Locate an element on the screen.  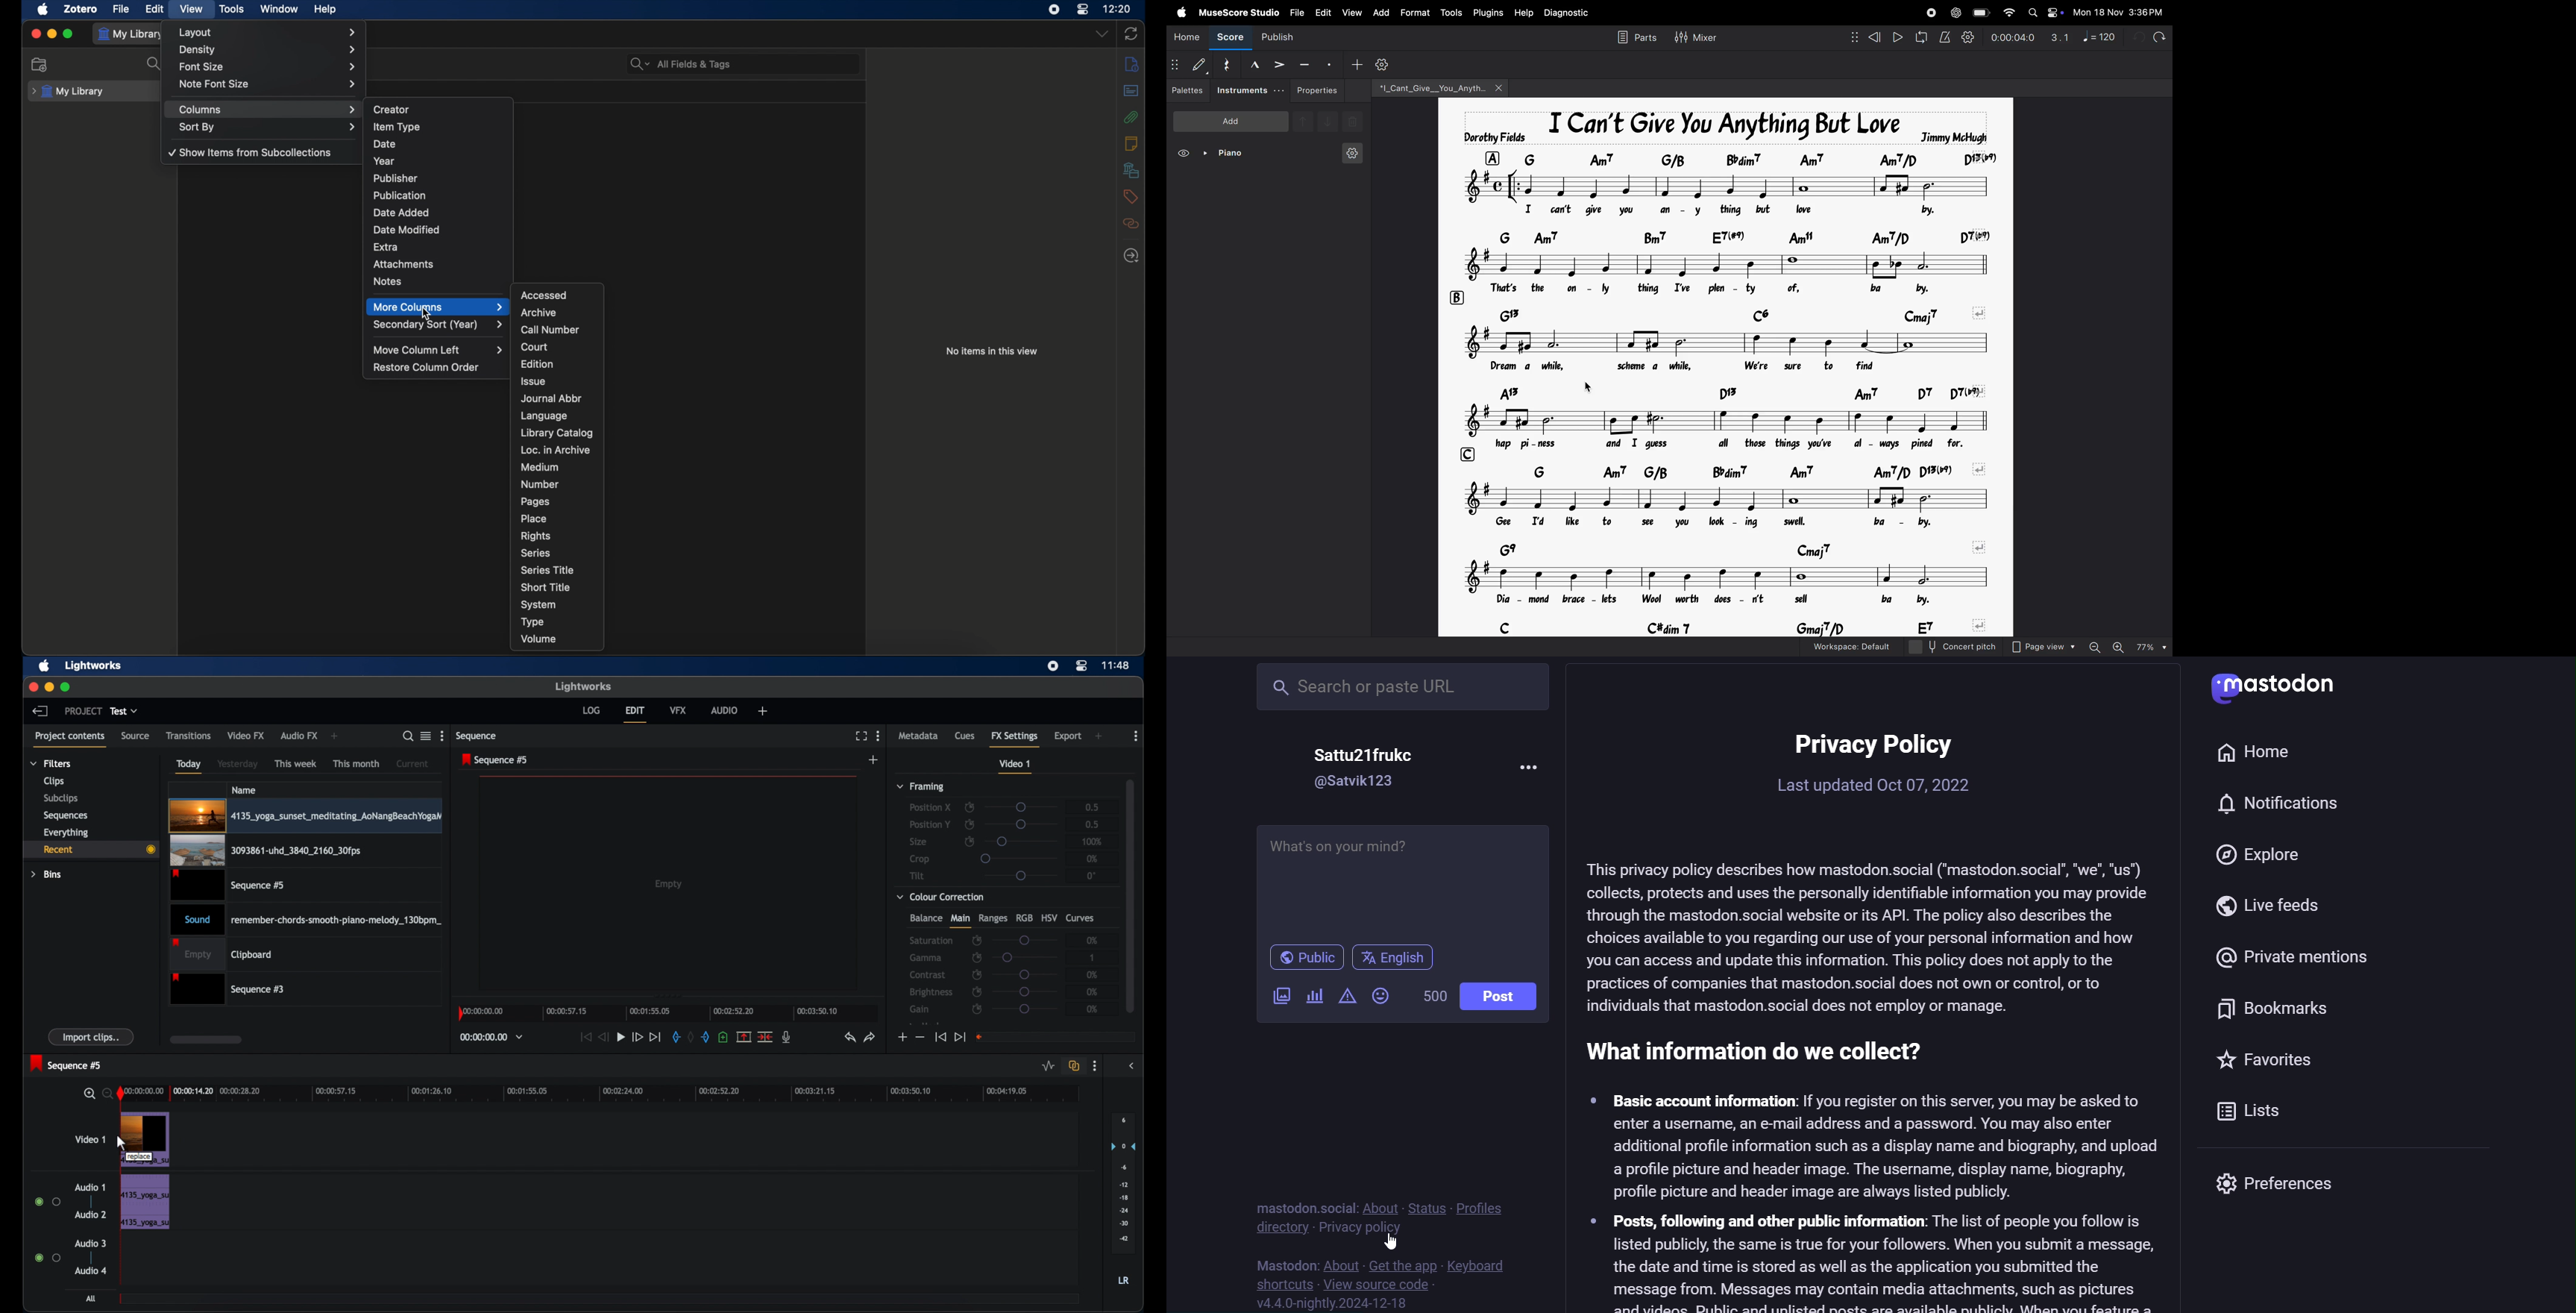
toggle audio levels editing is located at coordinates (1047, 1065).